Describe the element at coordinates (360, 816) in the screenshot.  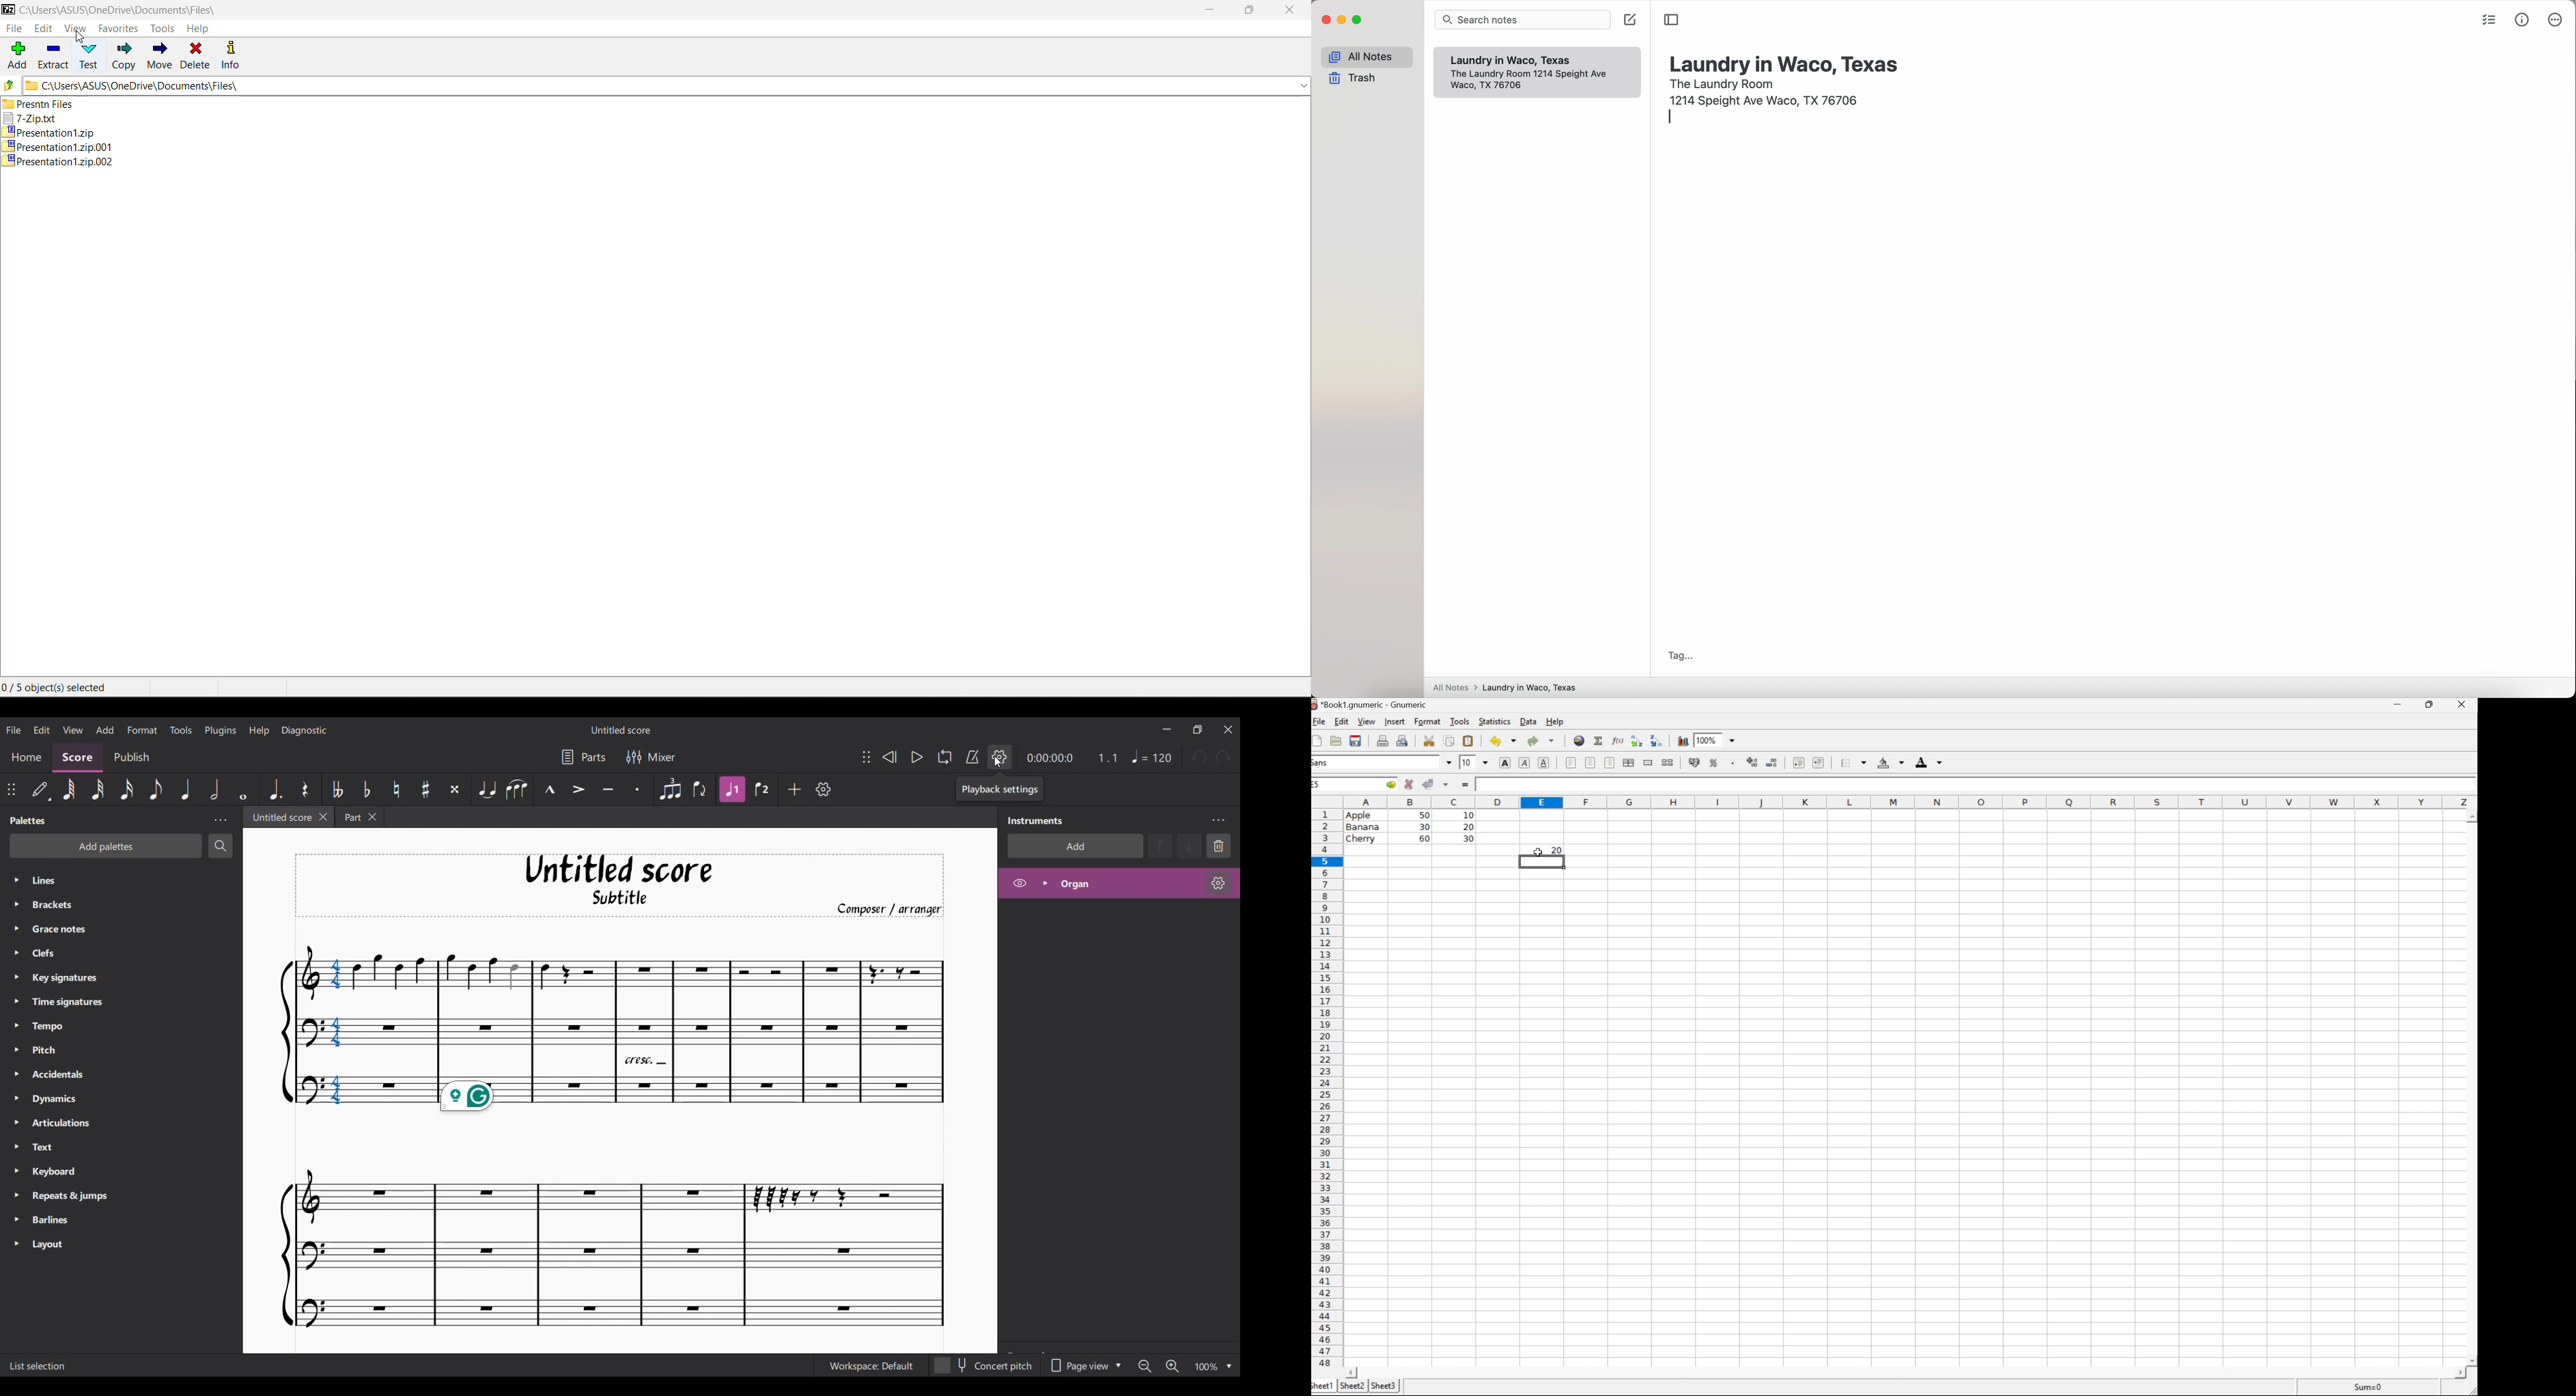
I see `Earlier tab` at that location.